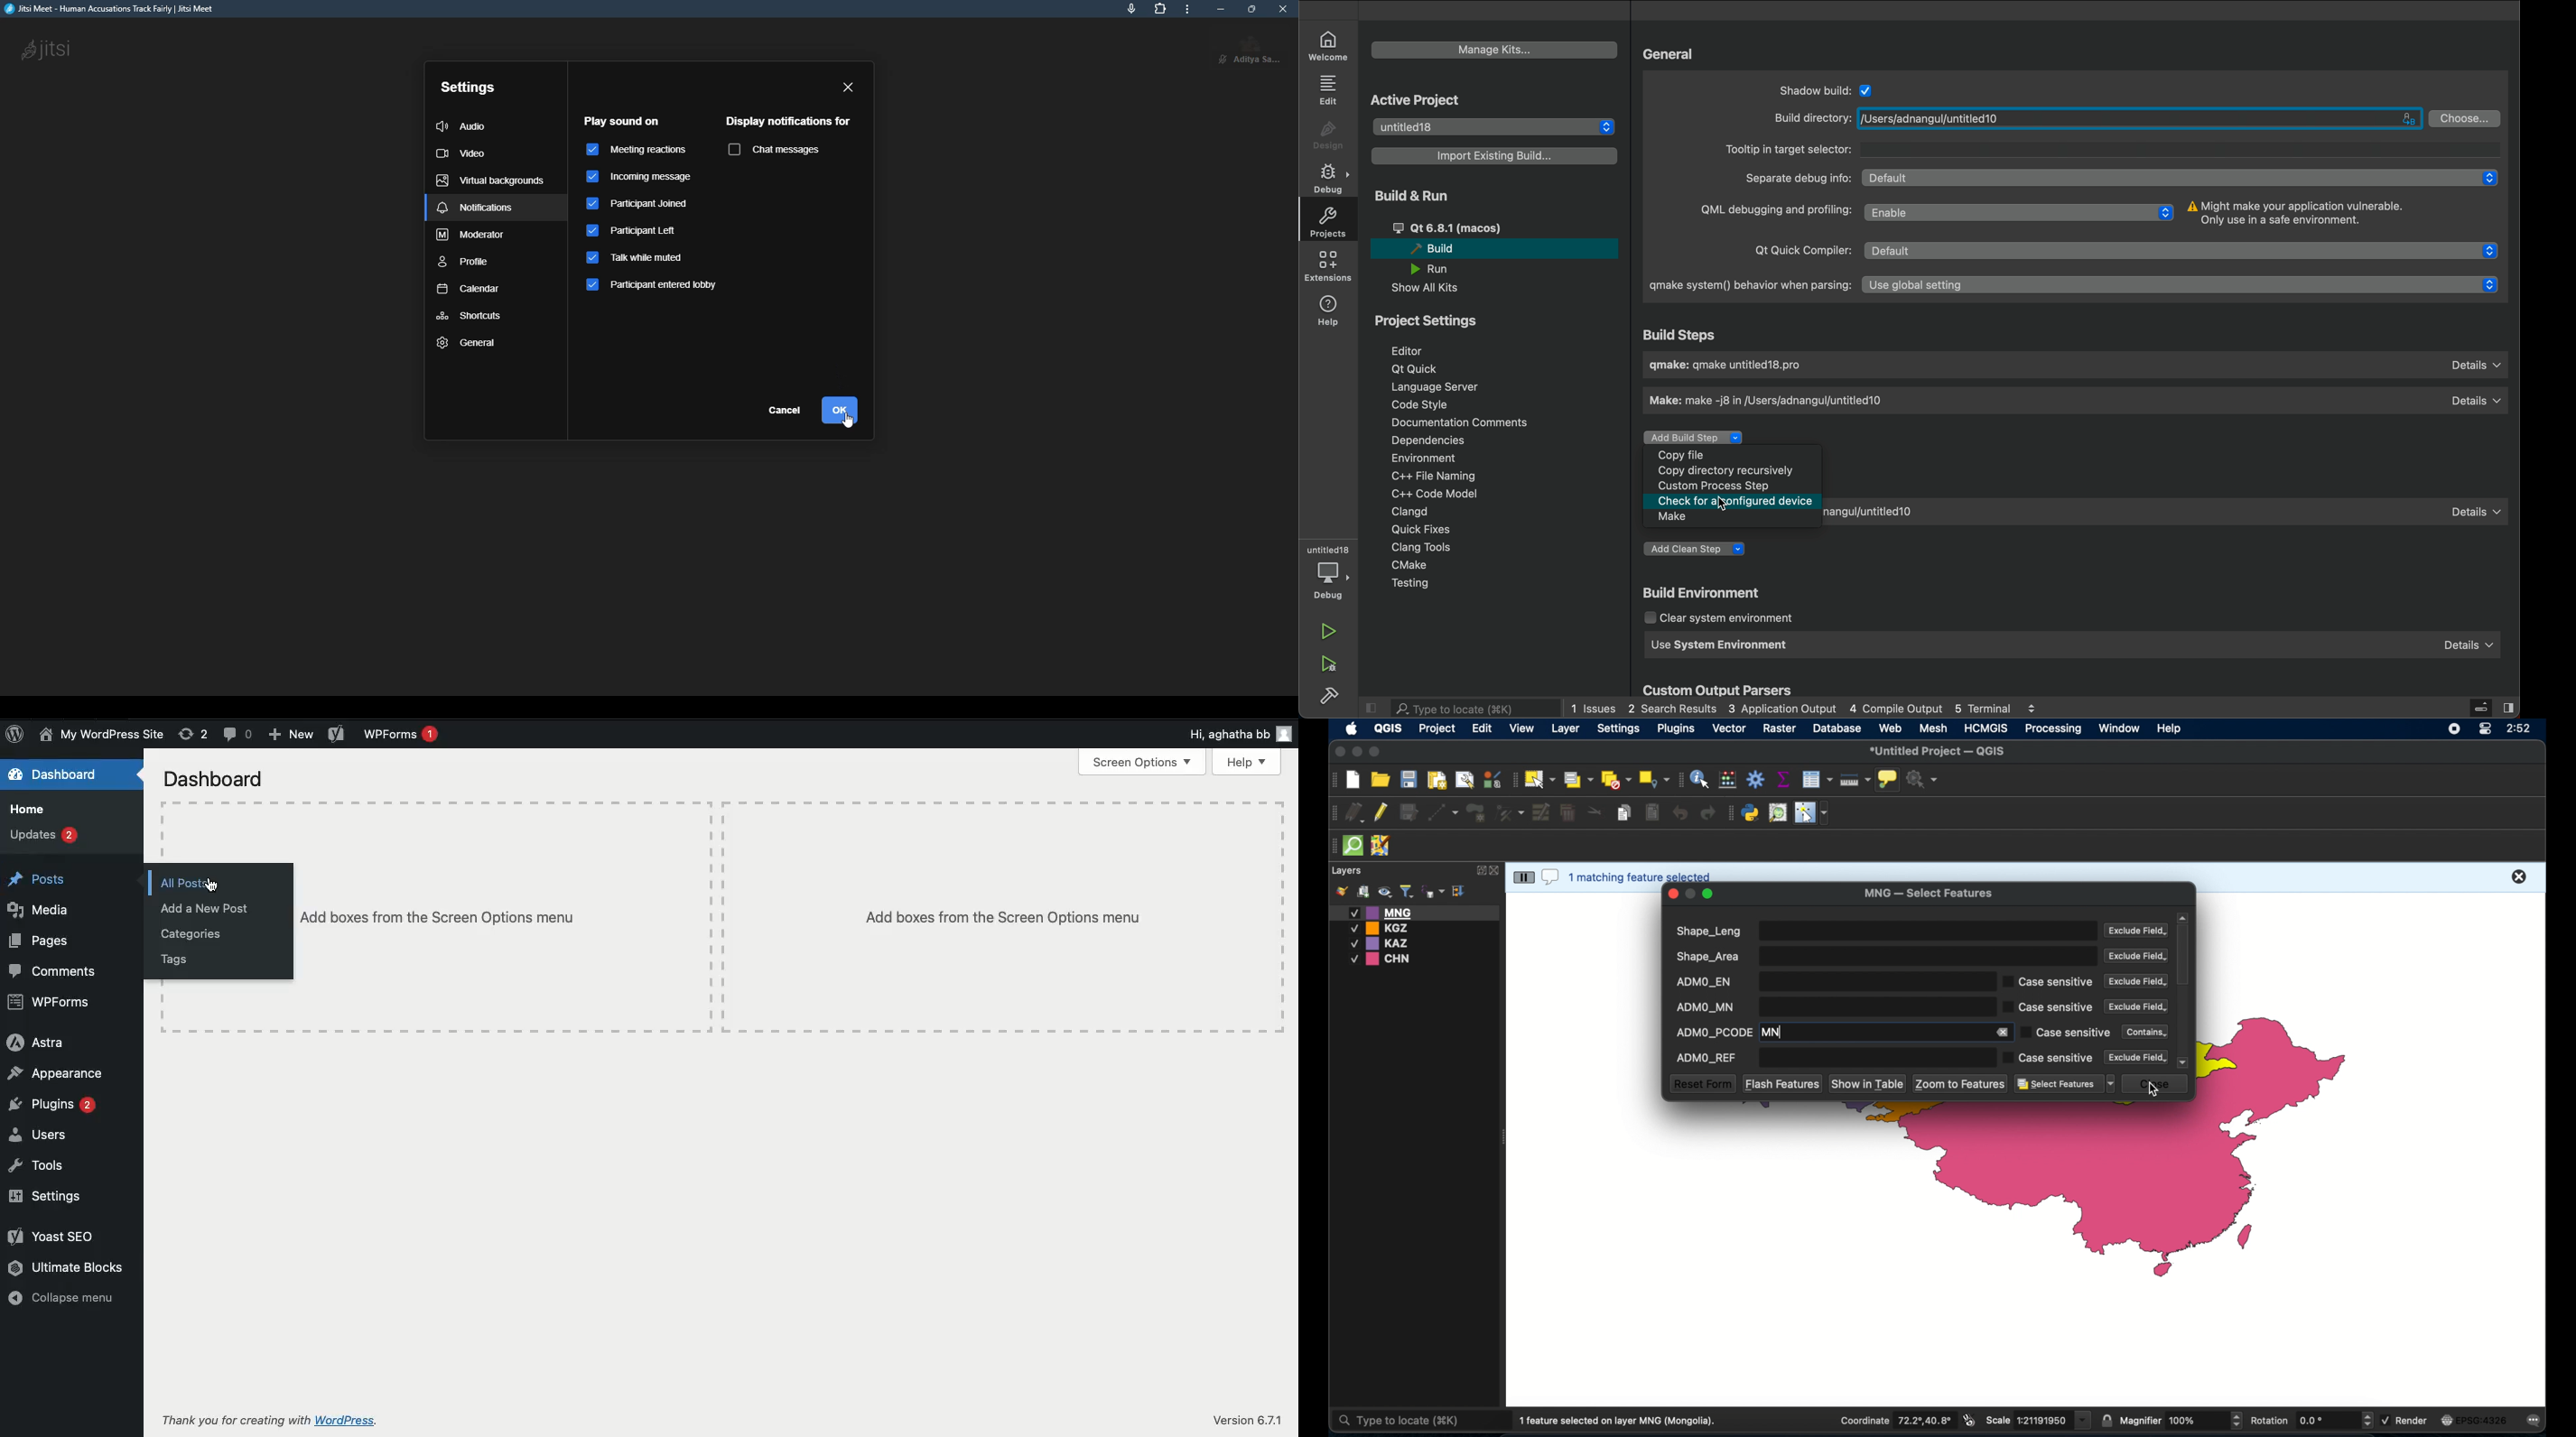 This screenshot has width=2576, height=1456. I want to click on debug, so click(1331, 178).